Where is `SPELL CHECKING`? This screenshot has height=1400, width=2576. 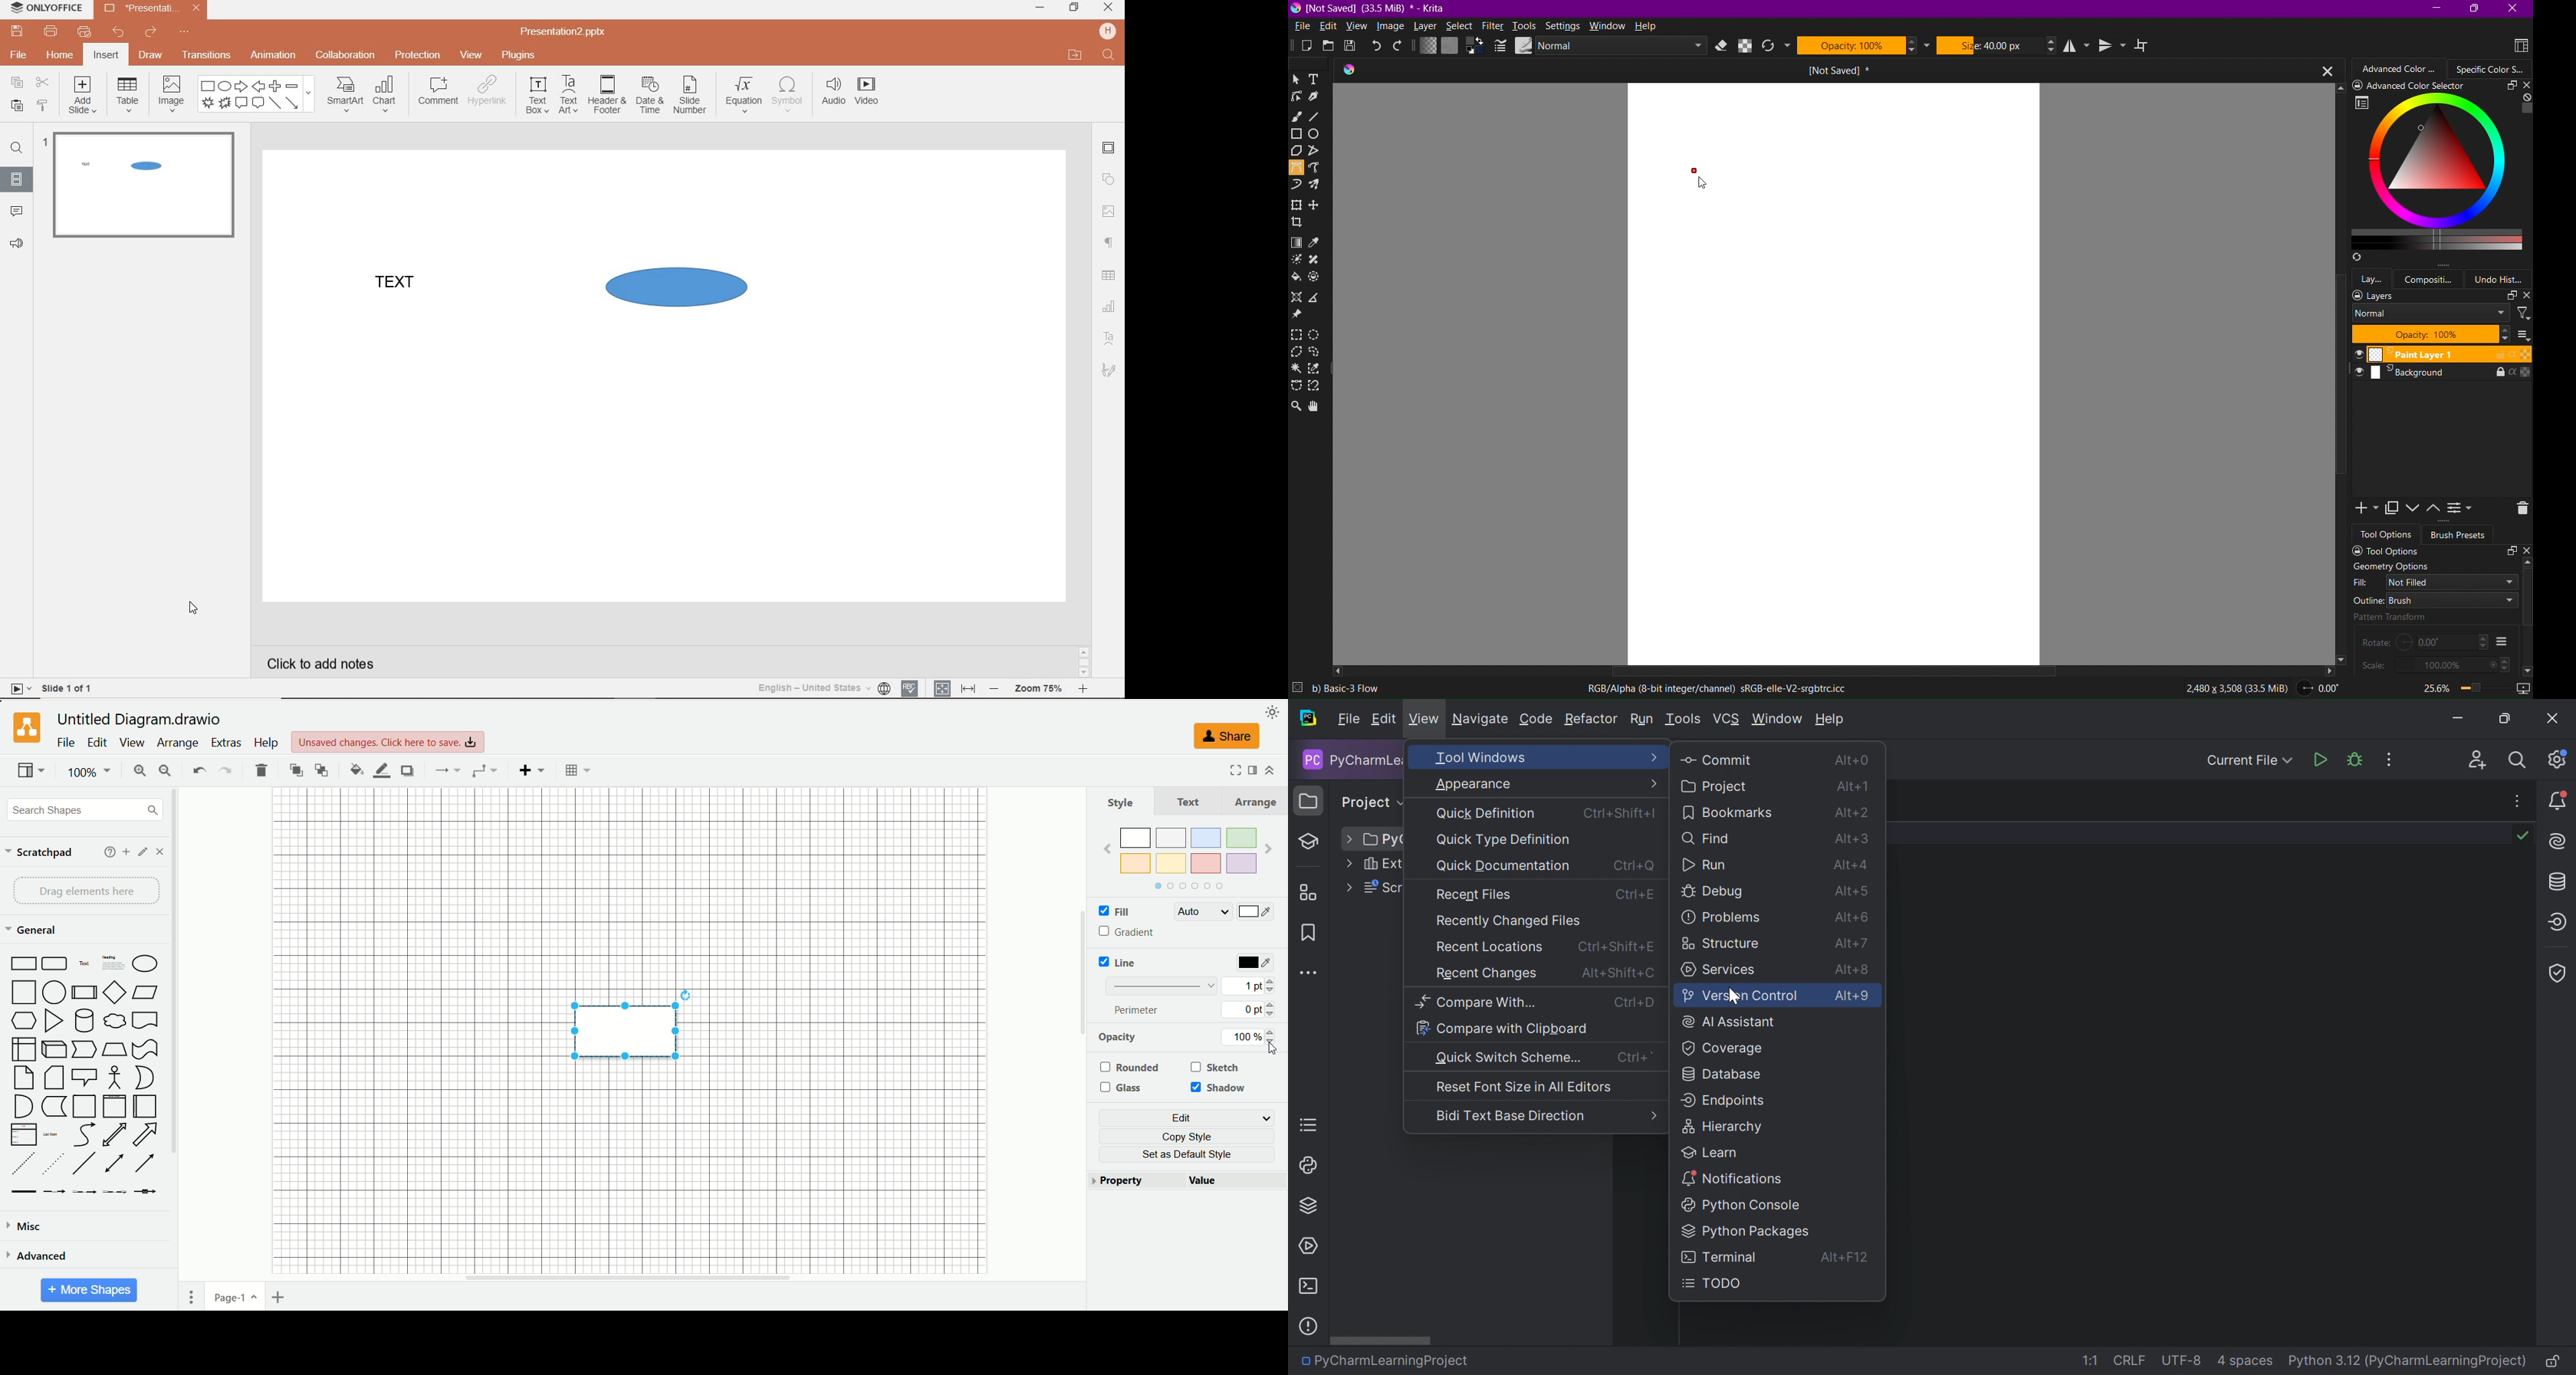
SPELL CHECKING is located at coordinates (912, 688).